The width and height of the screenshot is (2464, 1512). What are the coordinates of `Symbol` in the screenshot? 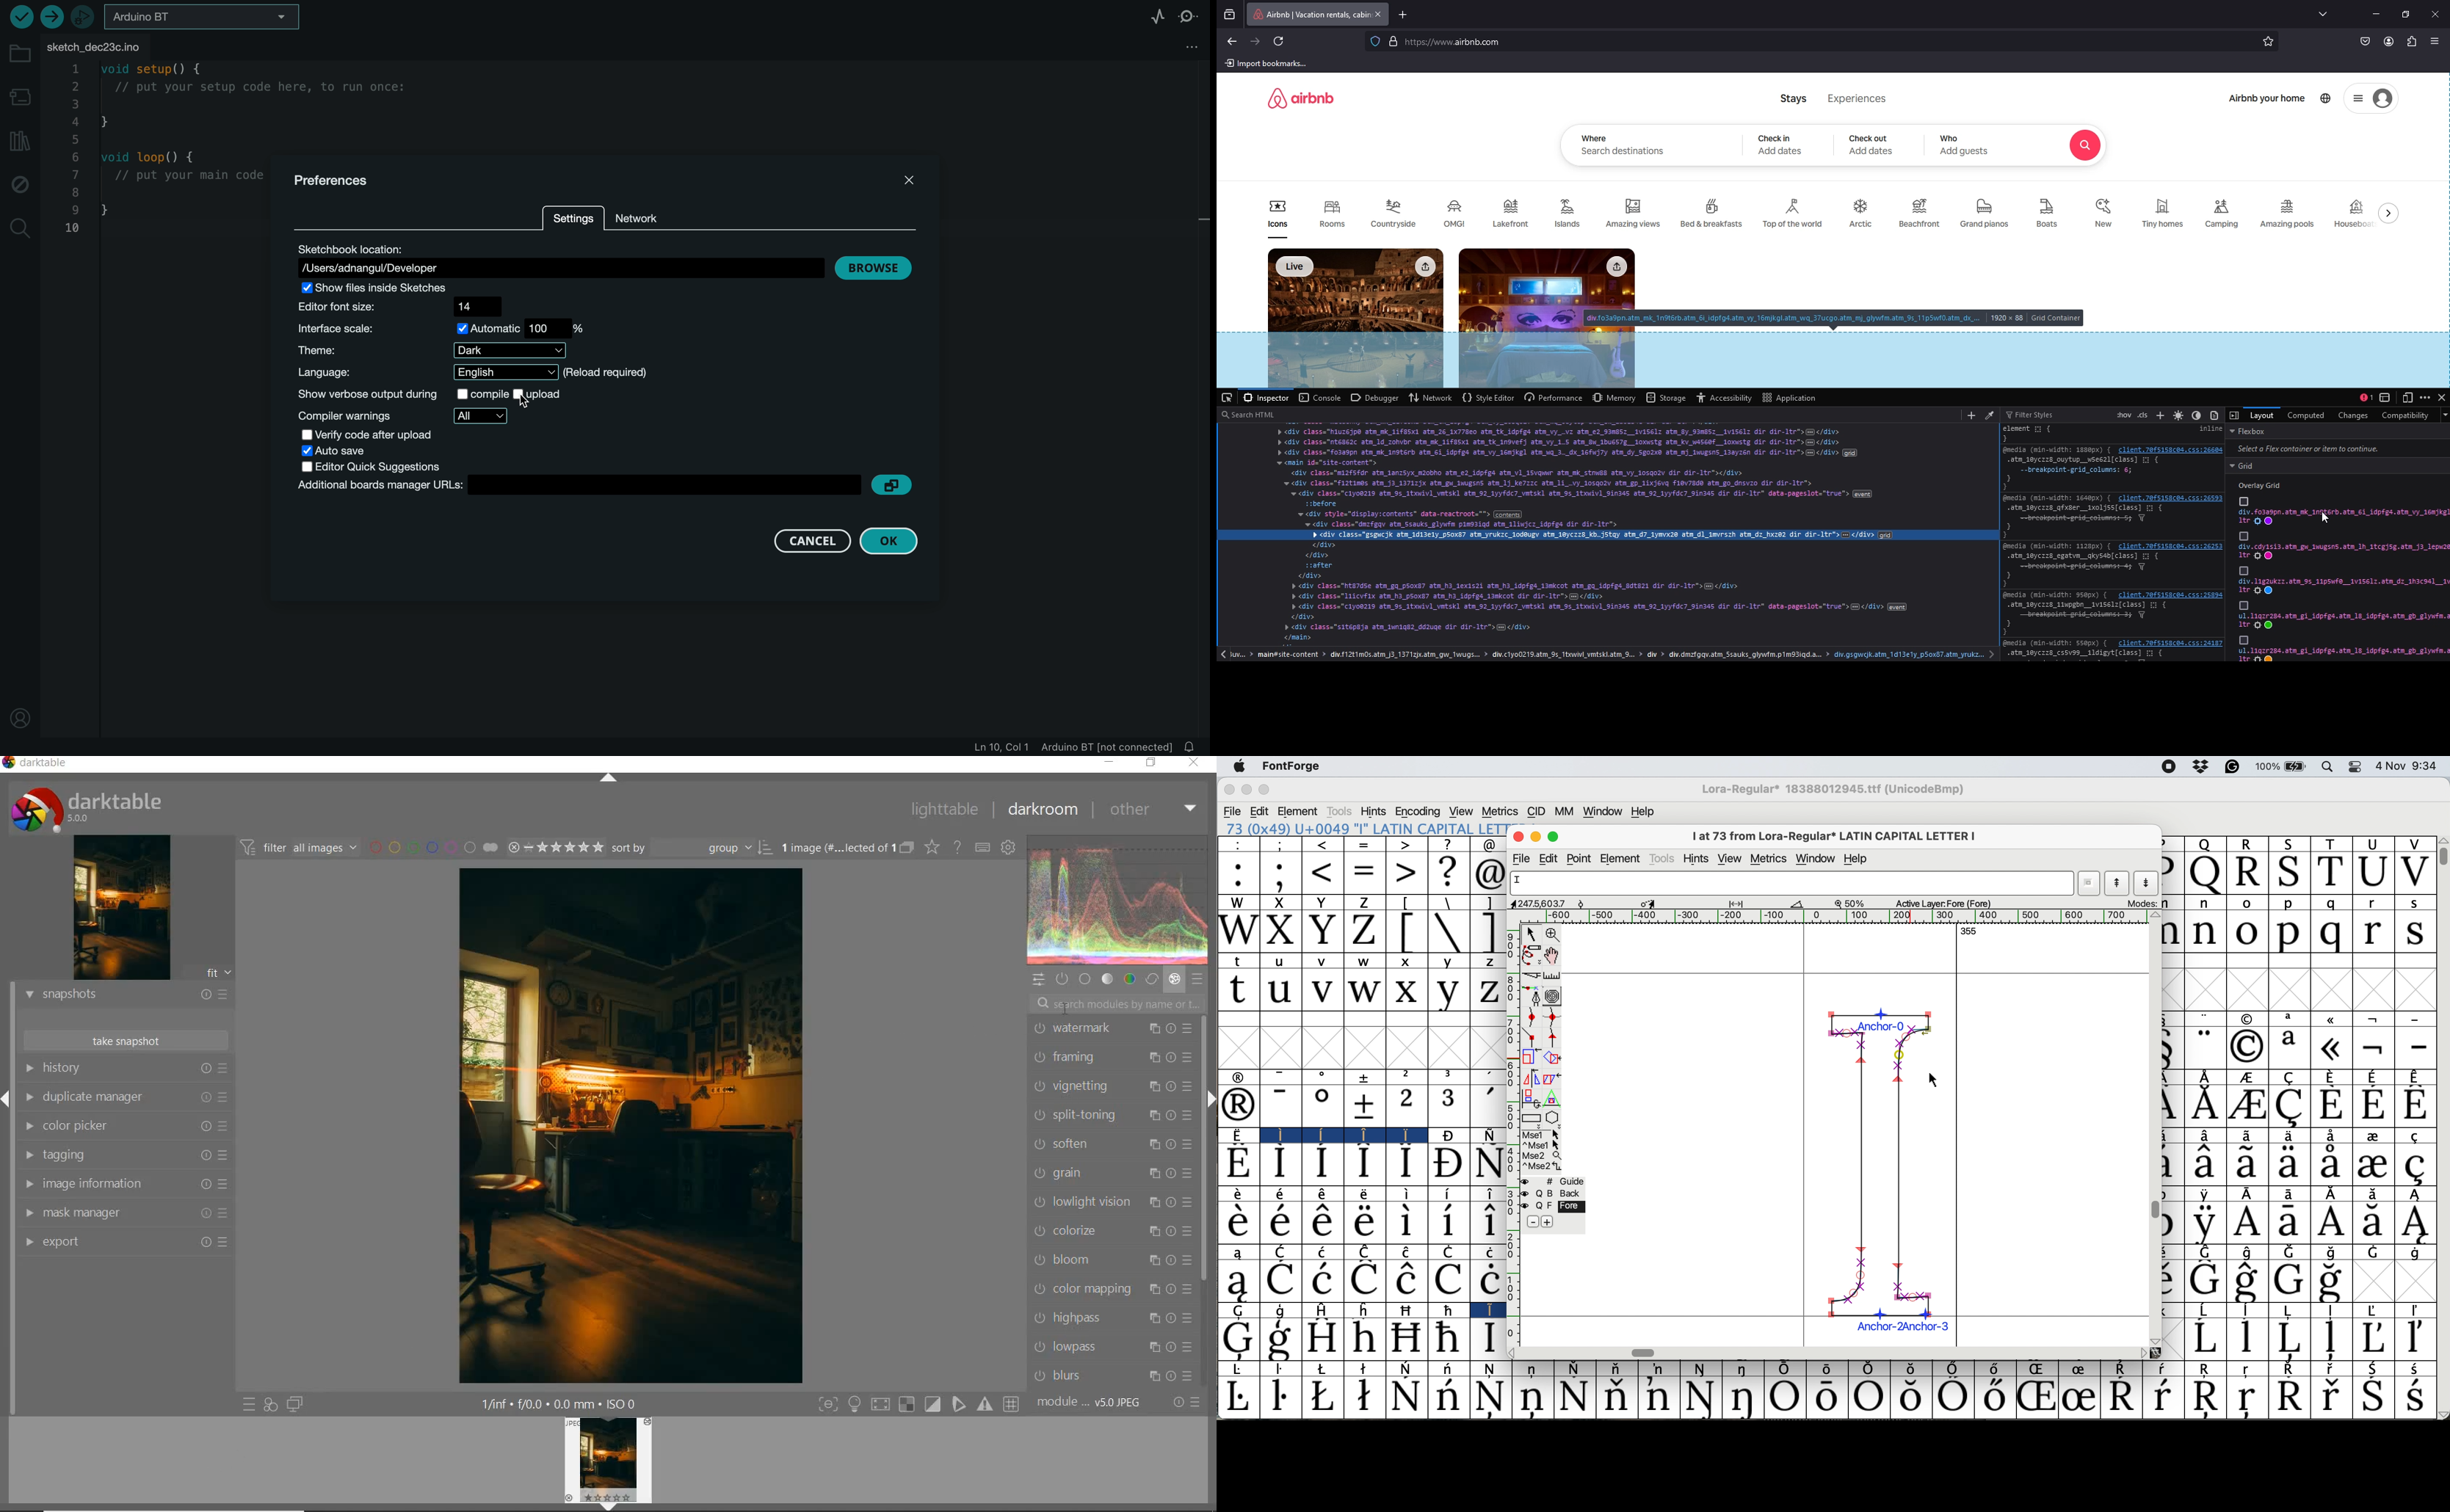 It's located at (2164, 1370).